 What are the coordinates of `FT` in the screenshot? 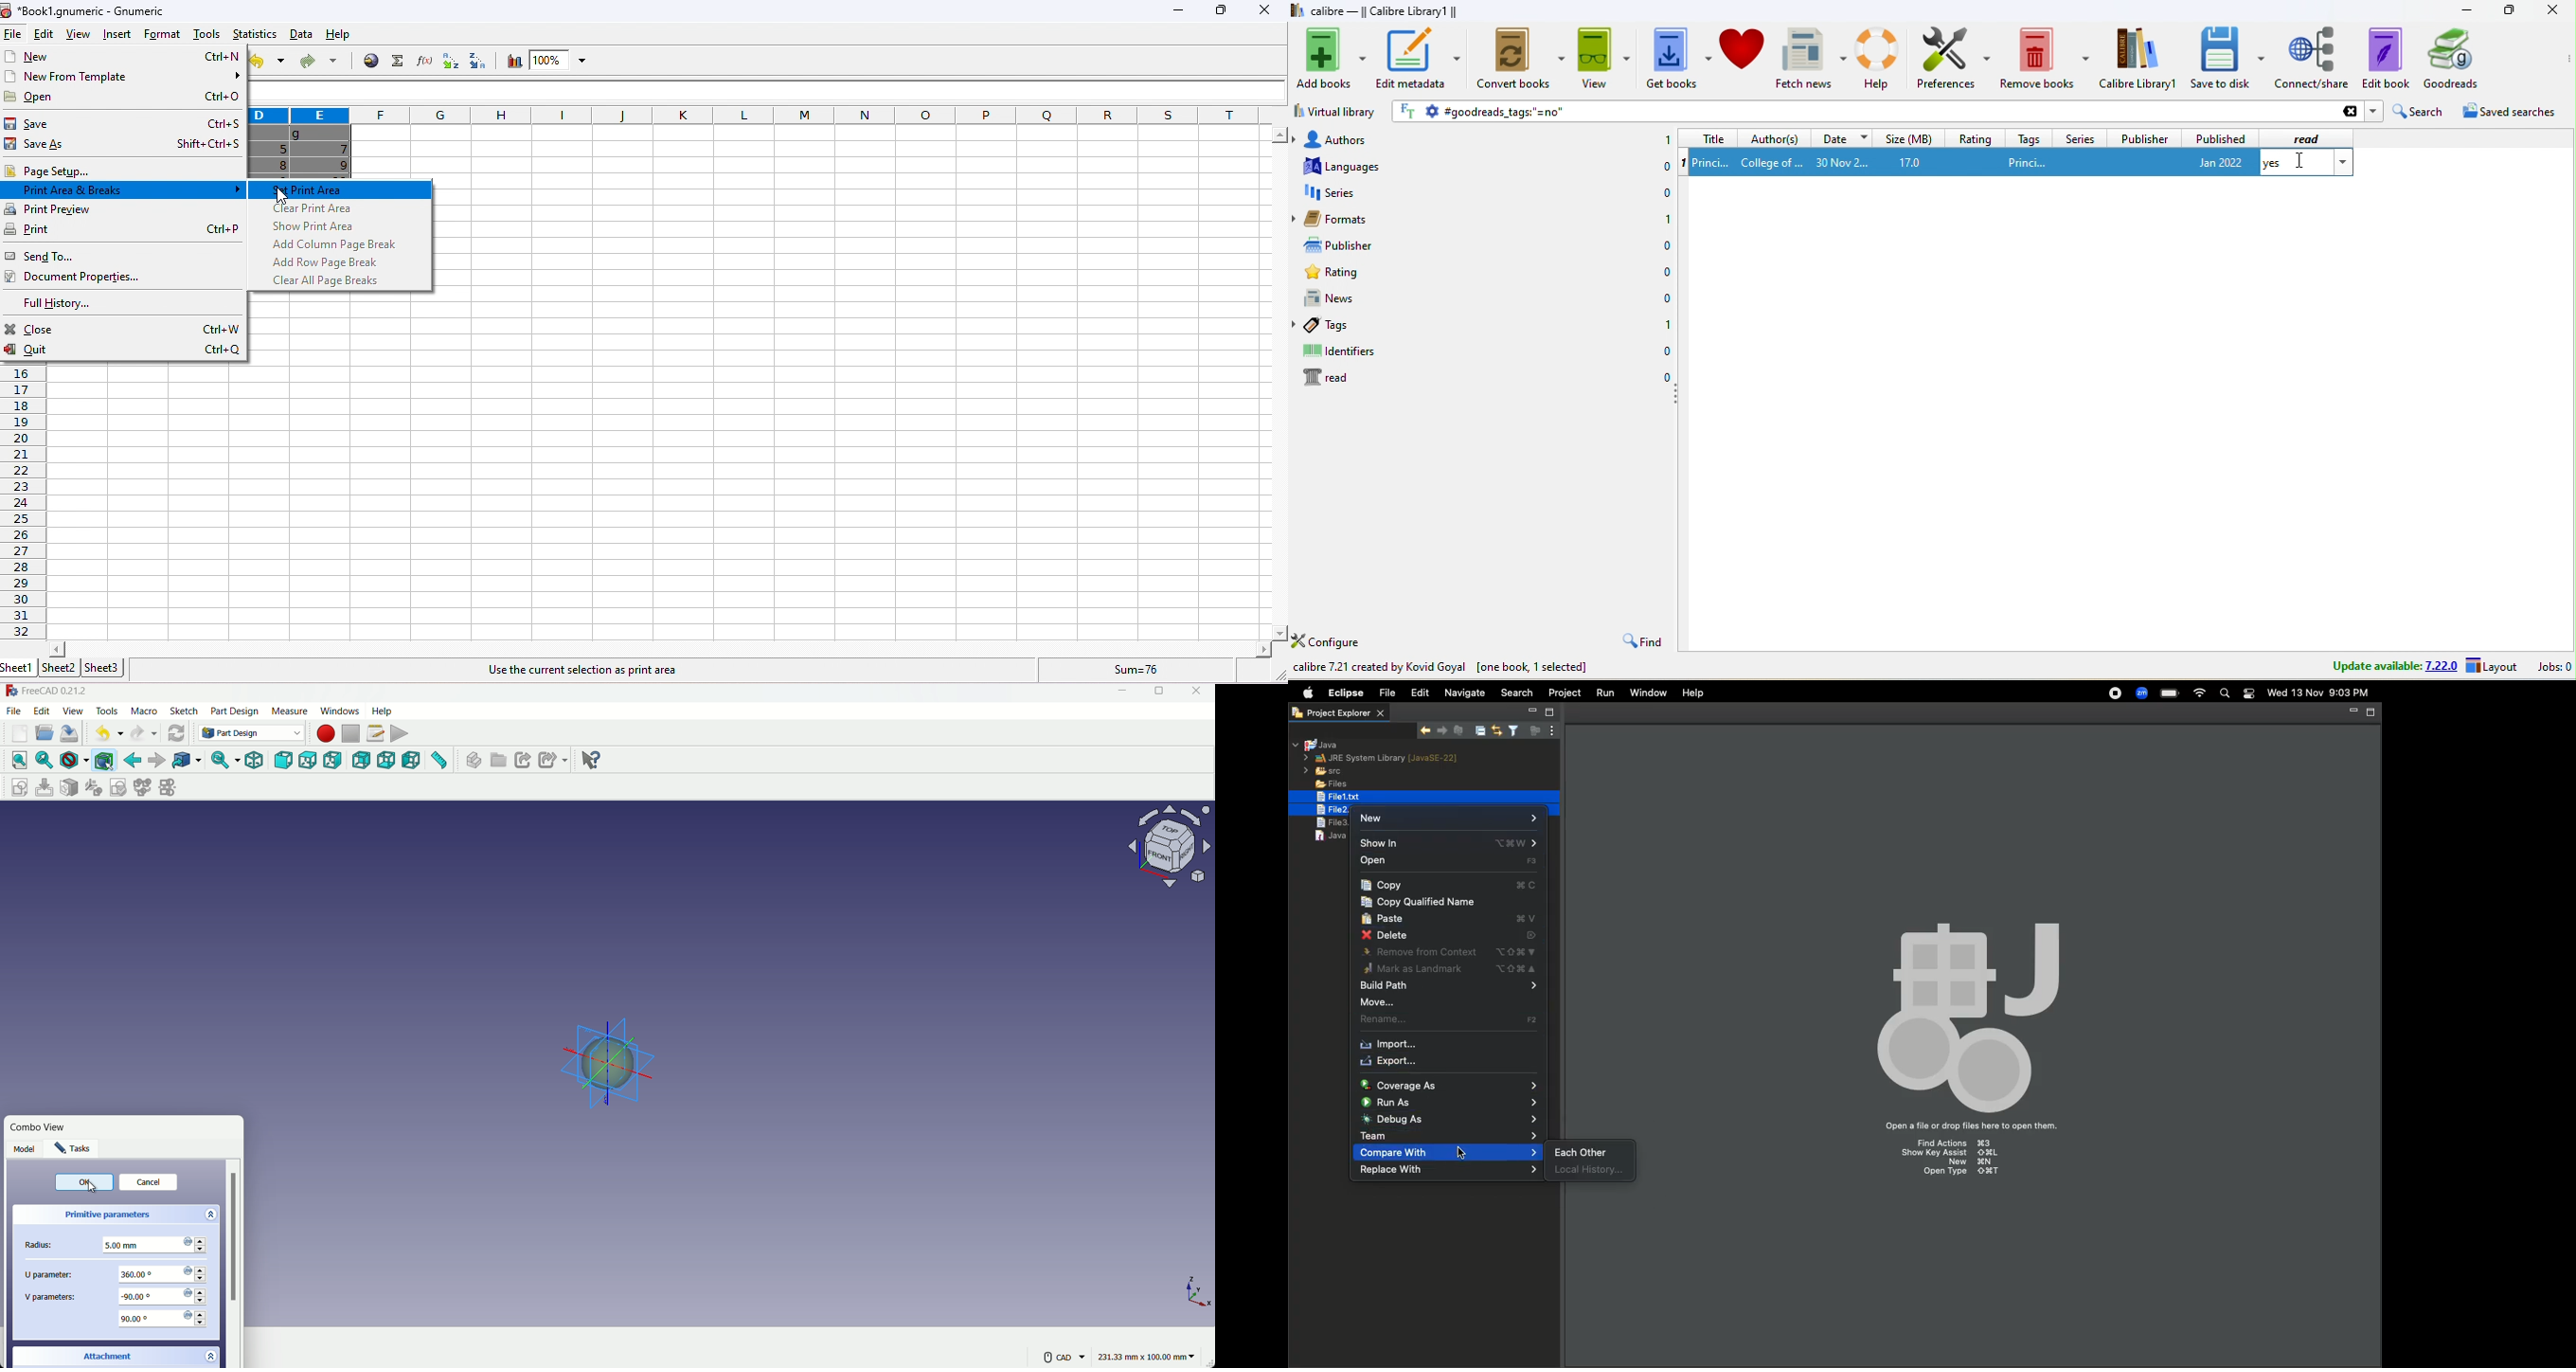 It's located at (1409, 111).